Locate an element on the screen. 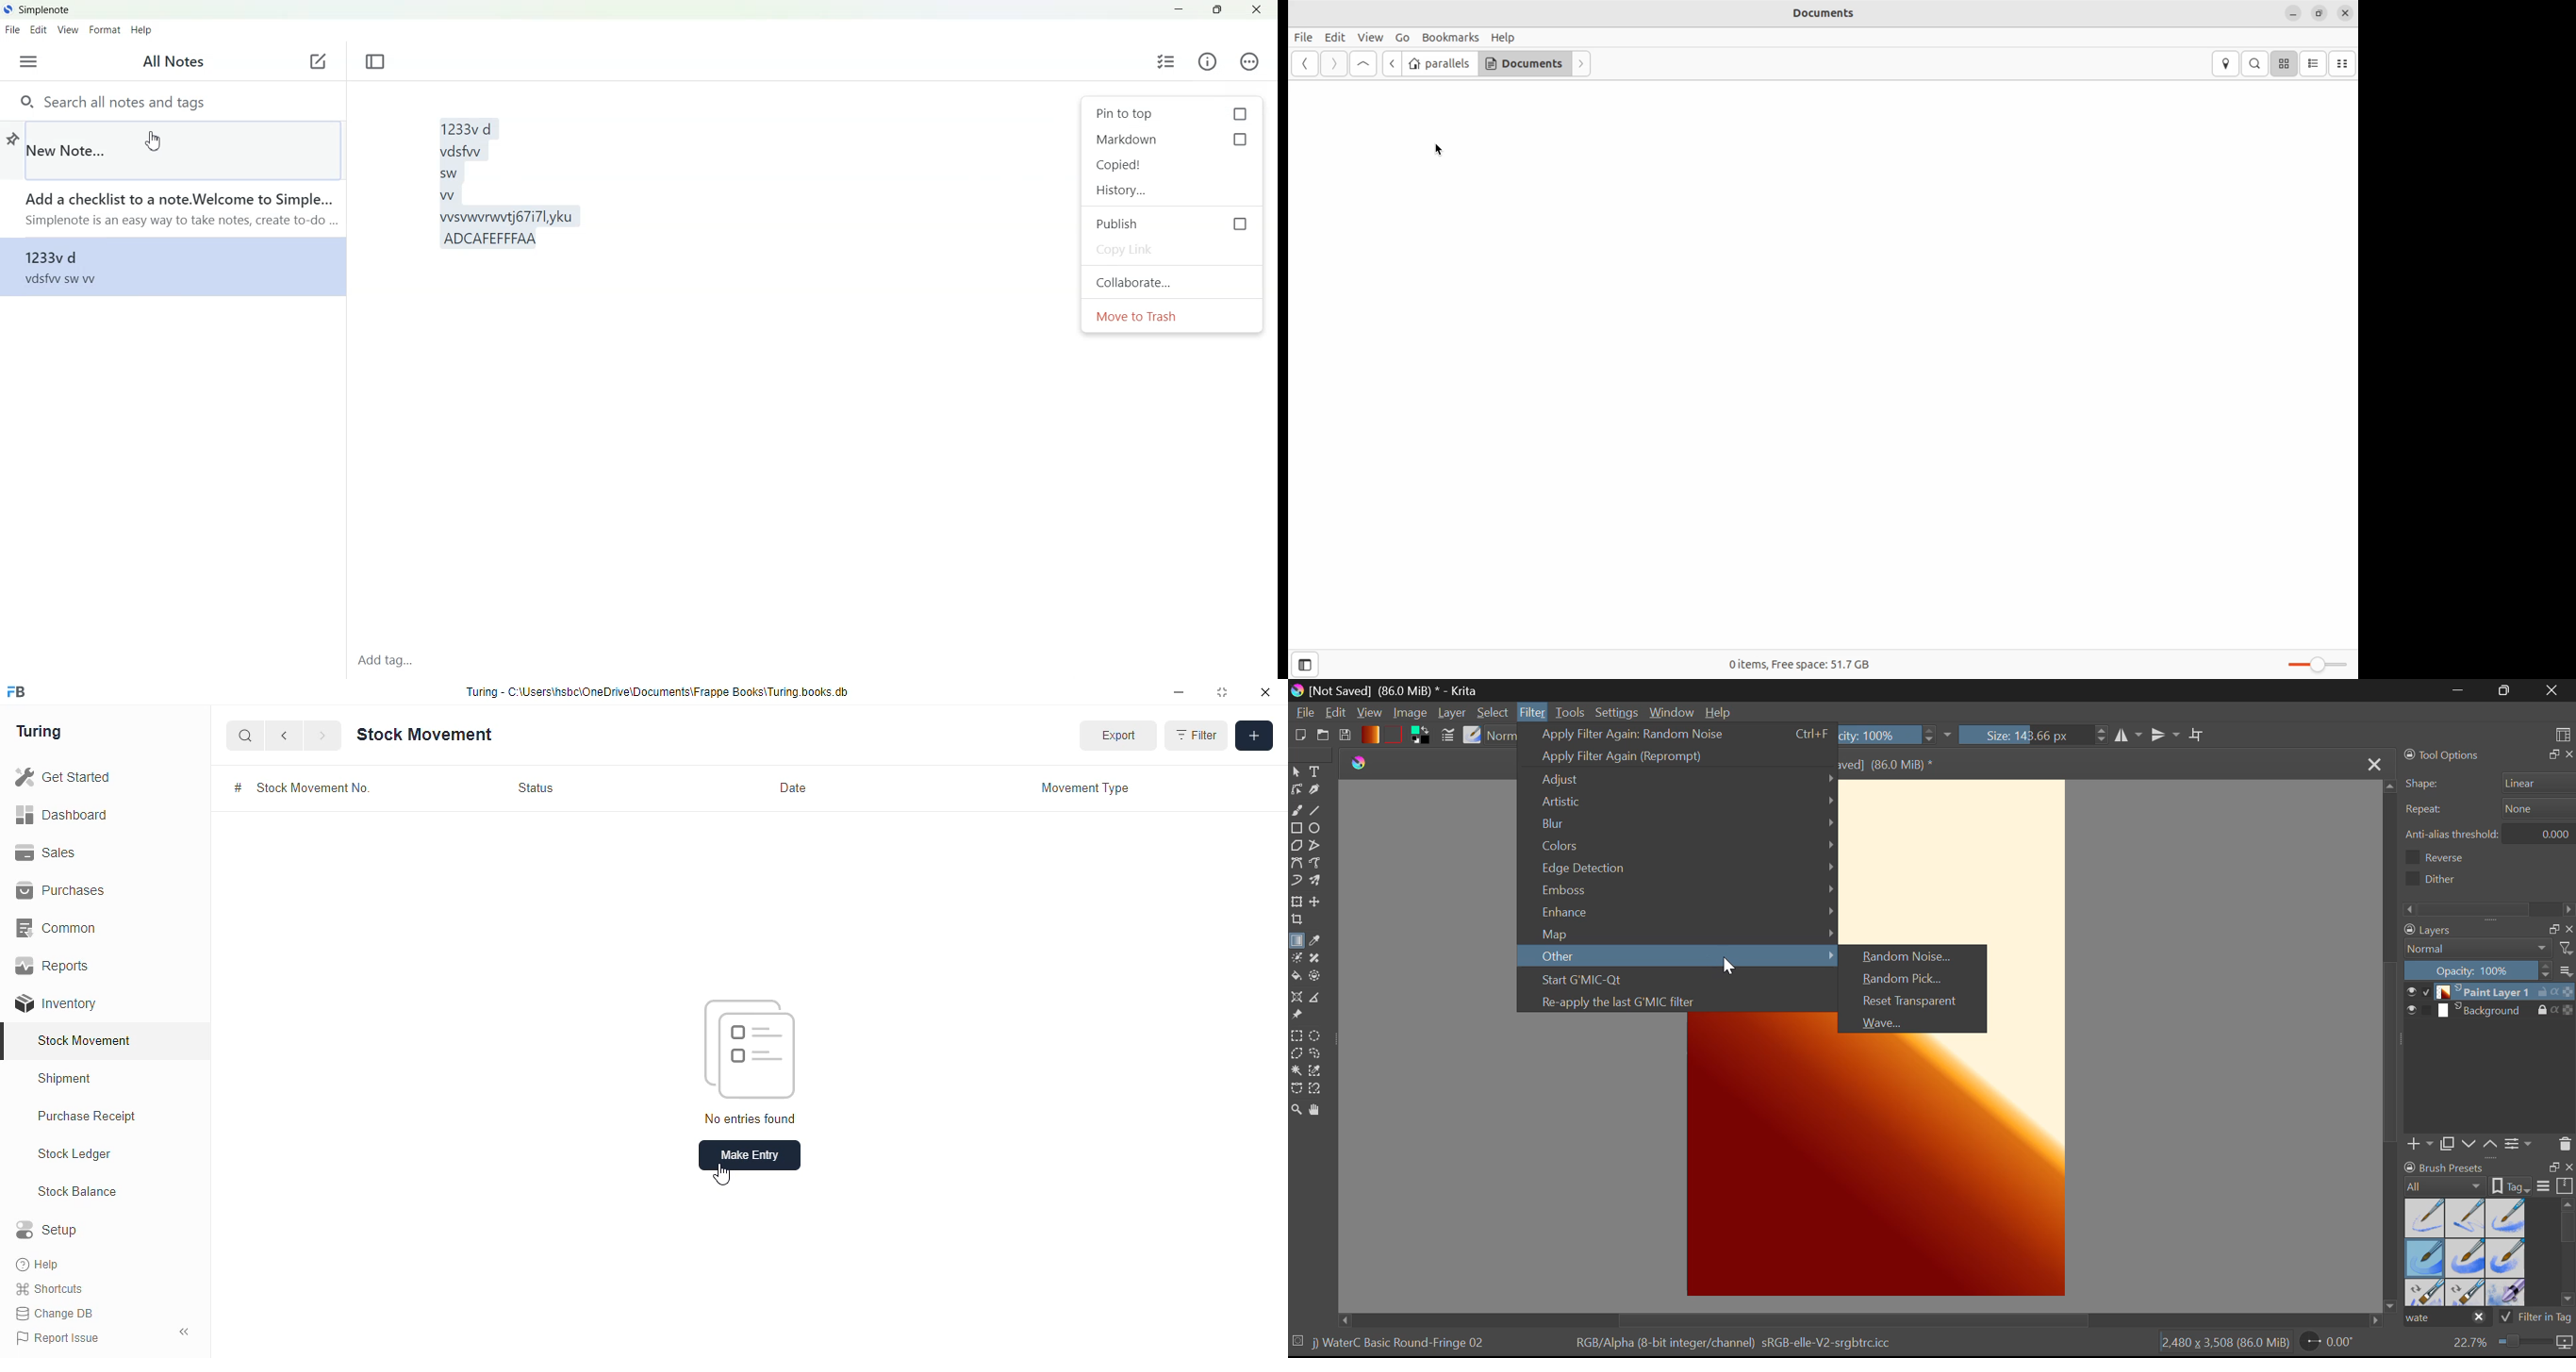 This screenshot has width=2576, height=1372. filter is located at coordinates (1197, 736).